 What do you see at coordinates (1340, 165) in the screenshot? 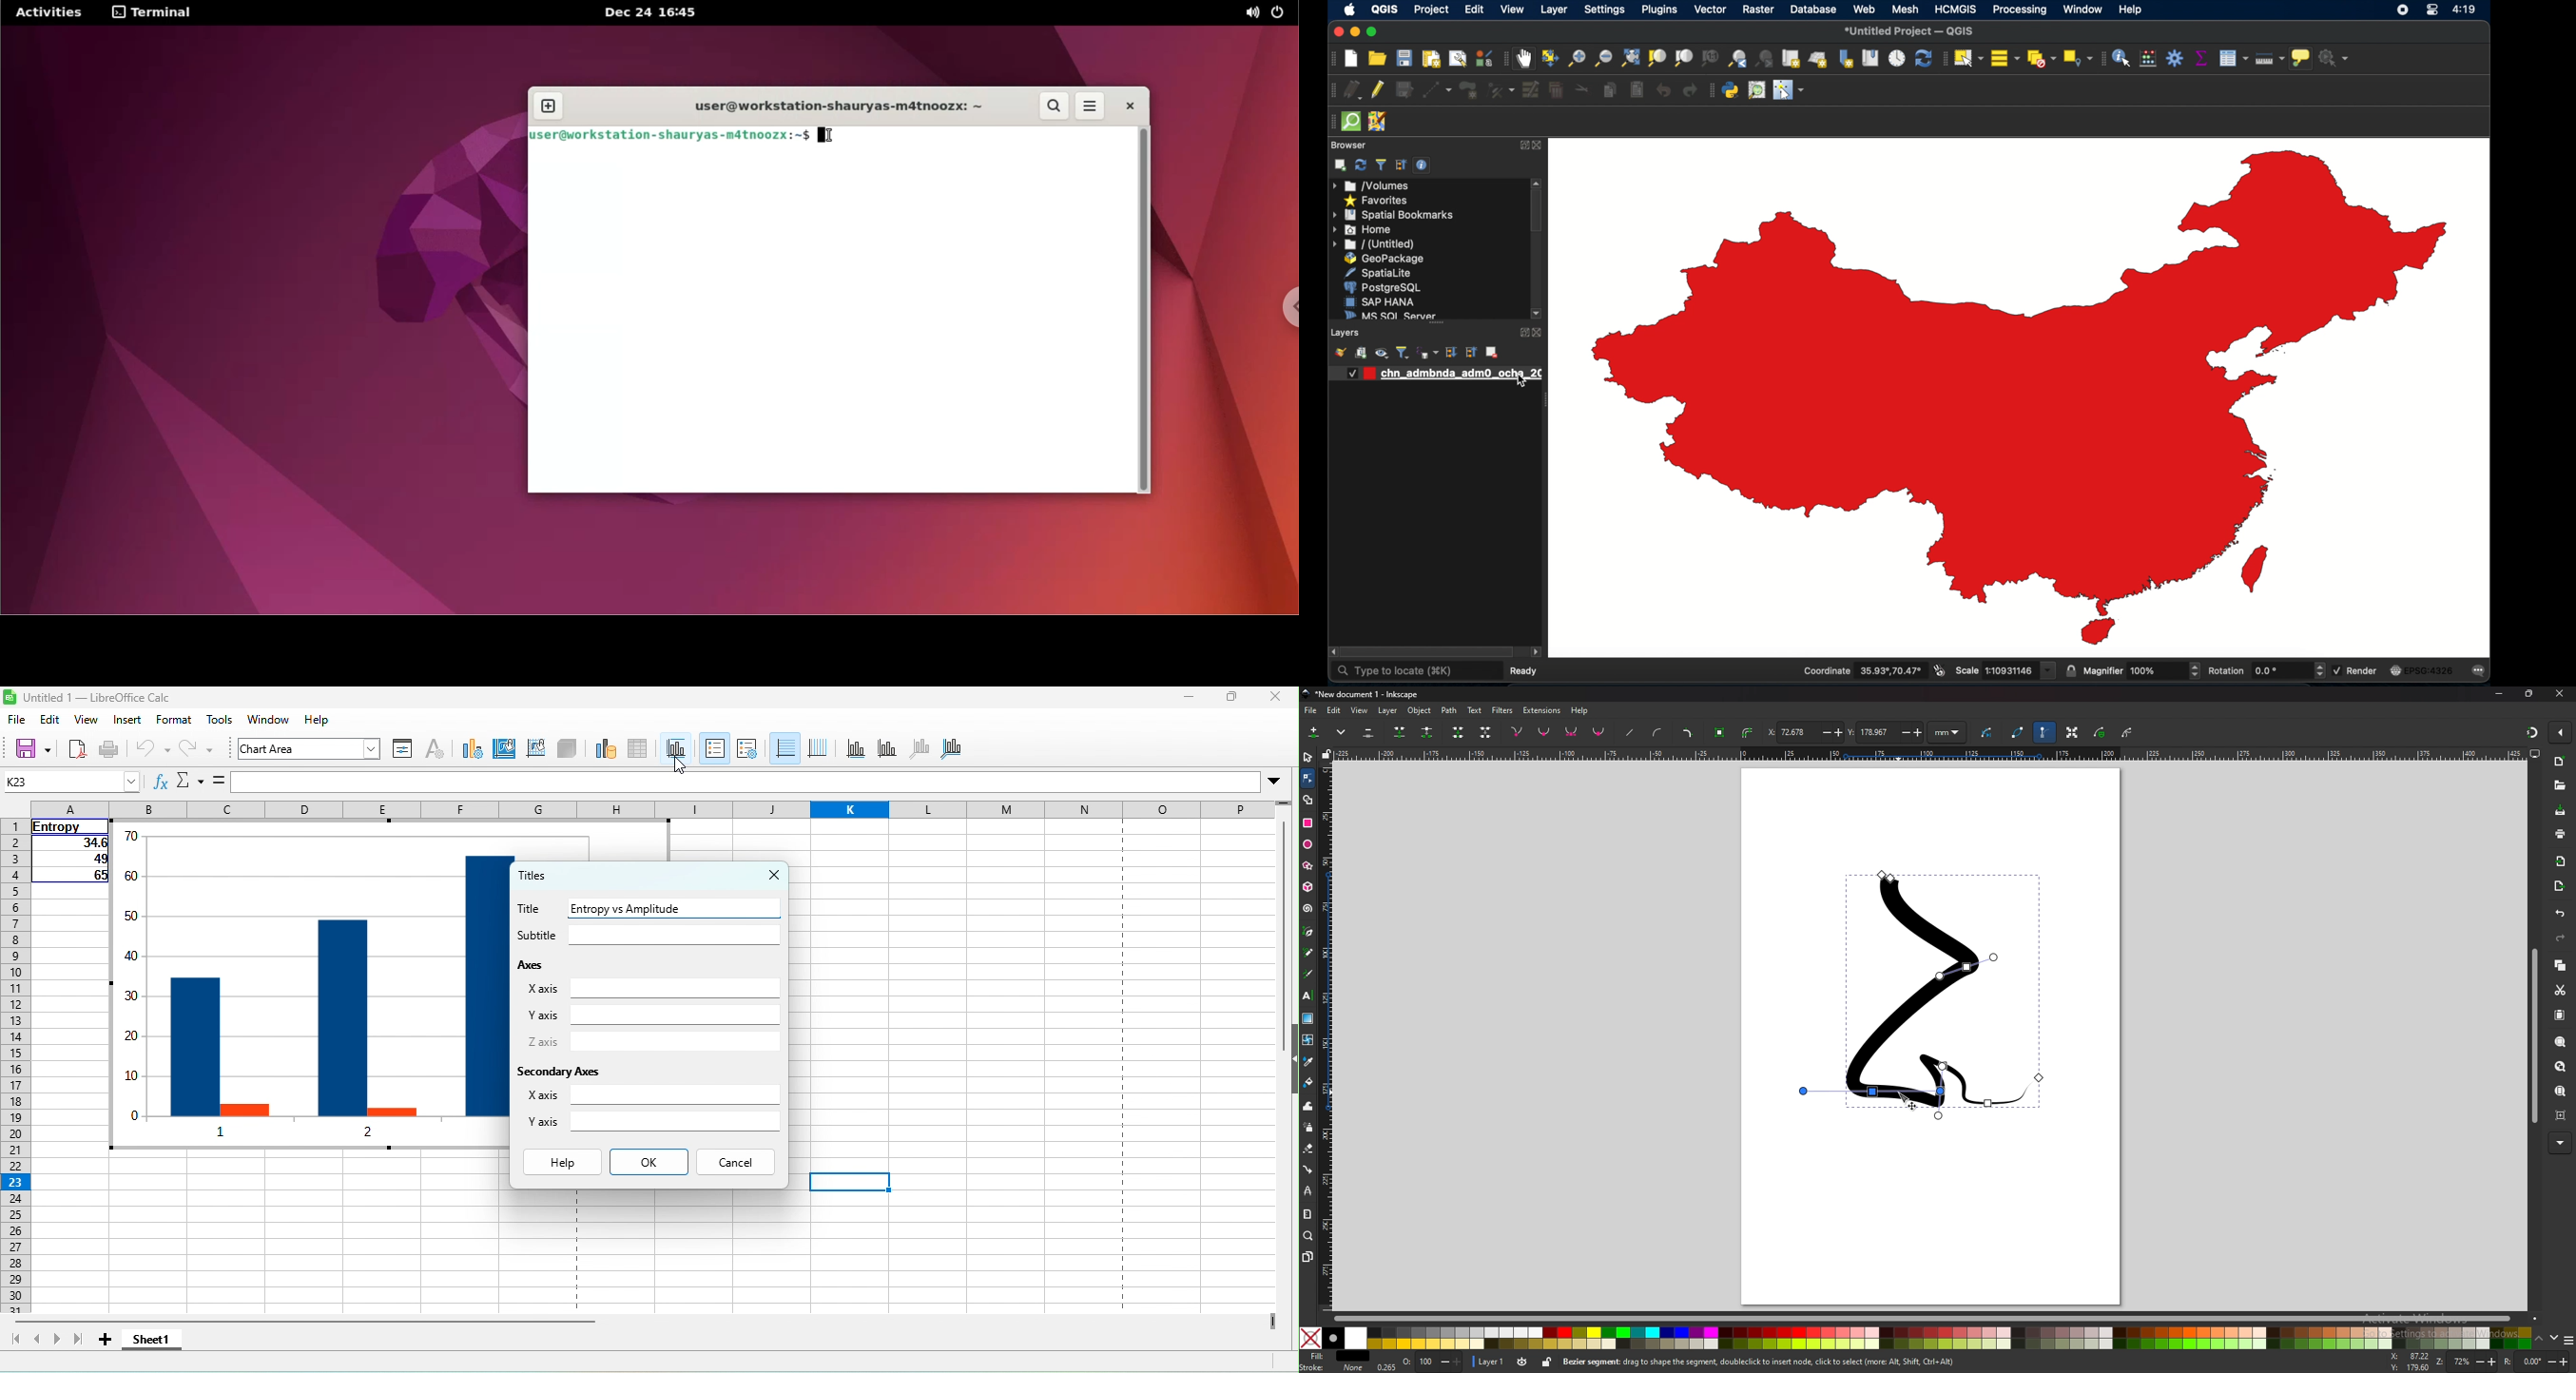
I see `add selected layers` at bounding box center [1340, 165].